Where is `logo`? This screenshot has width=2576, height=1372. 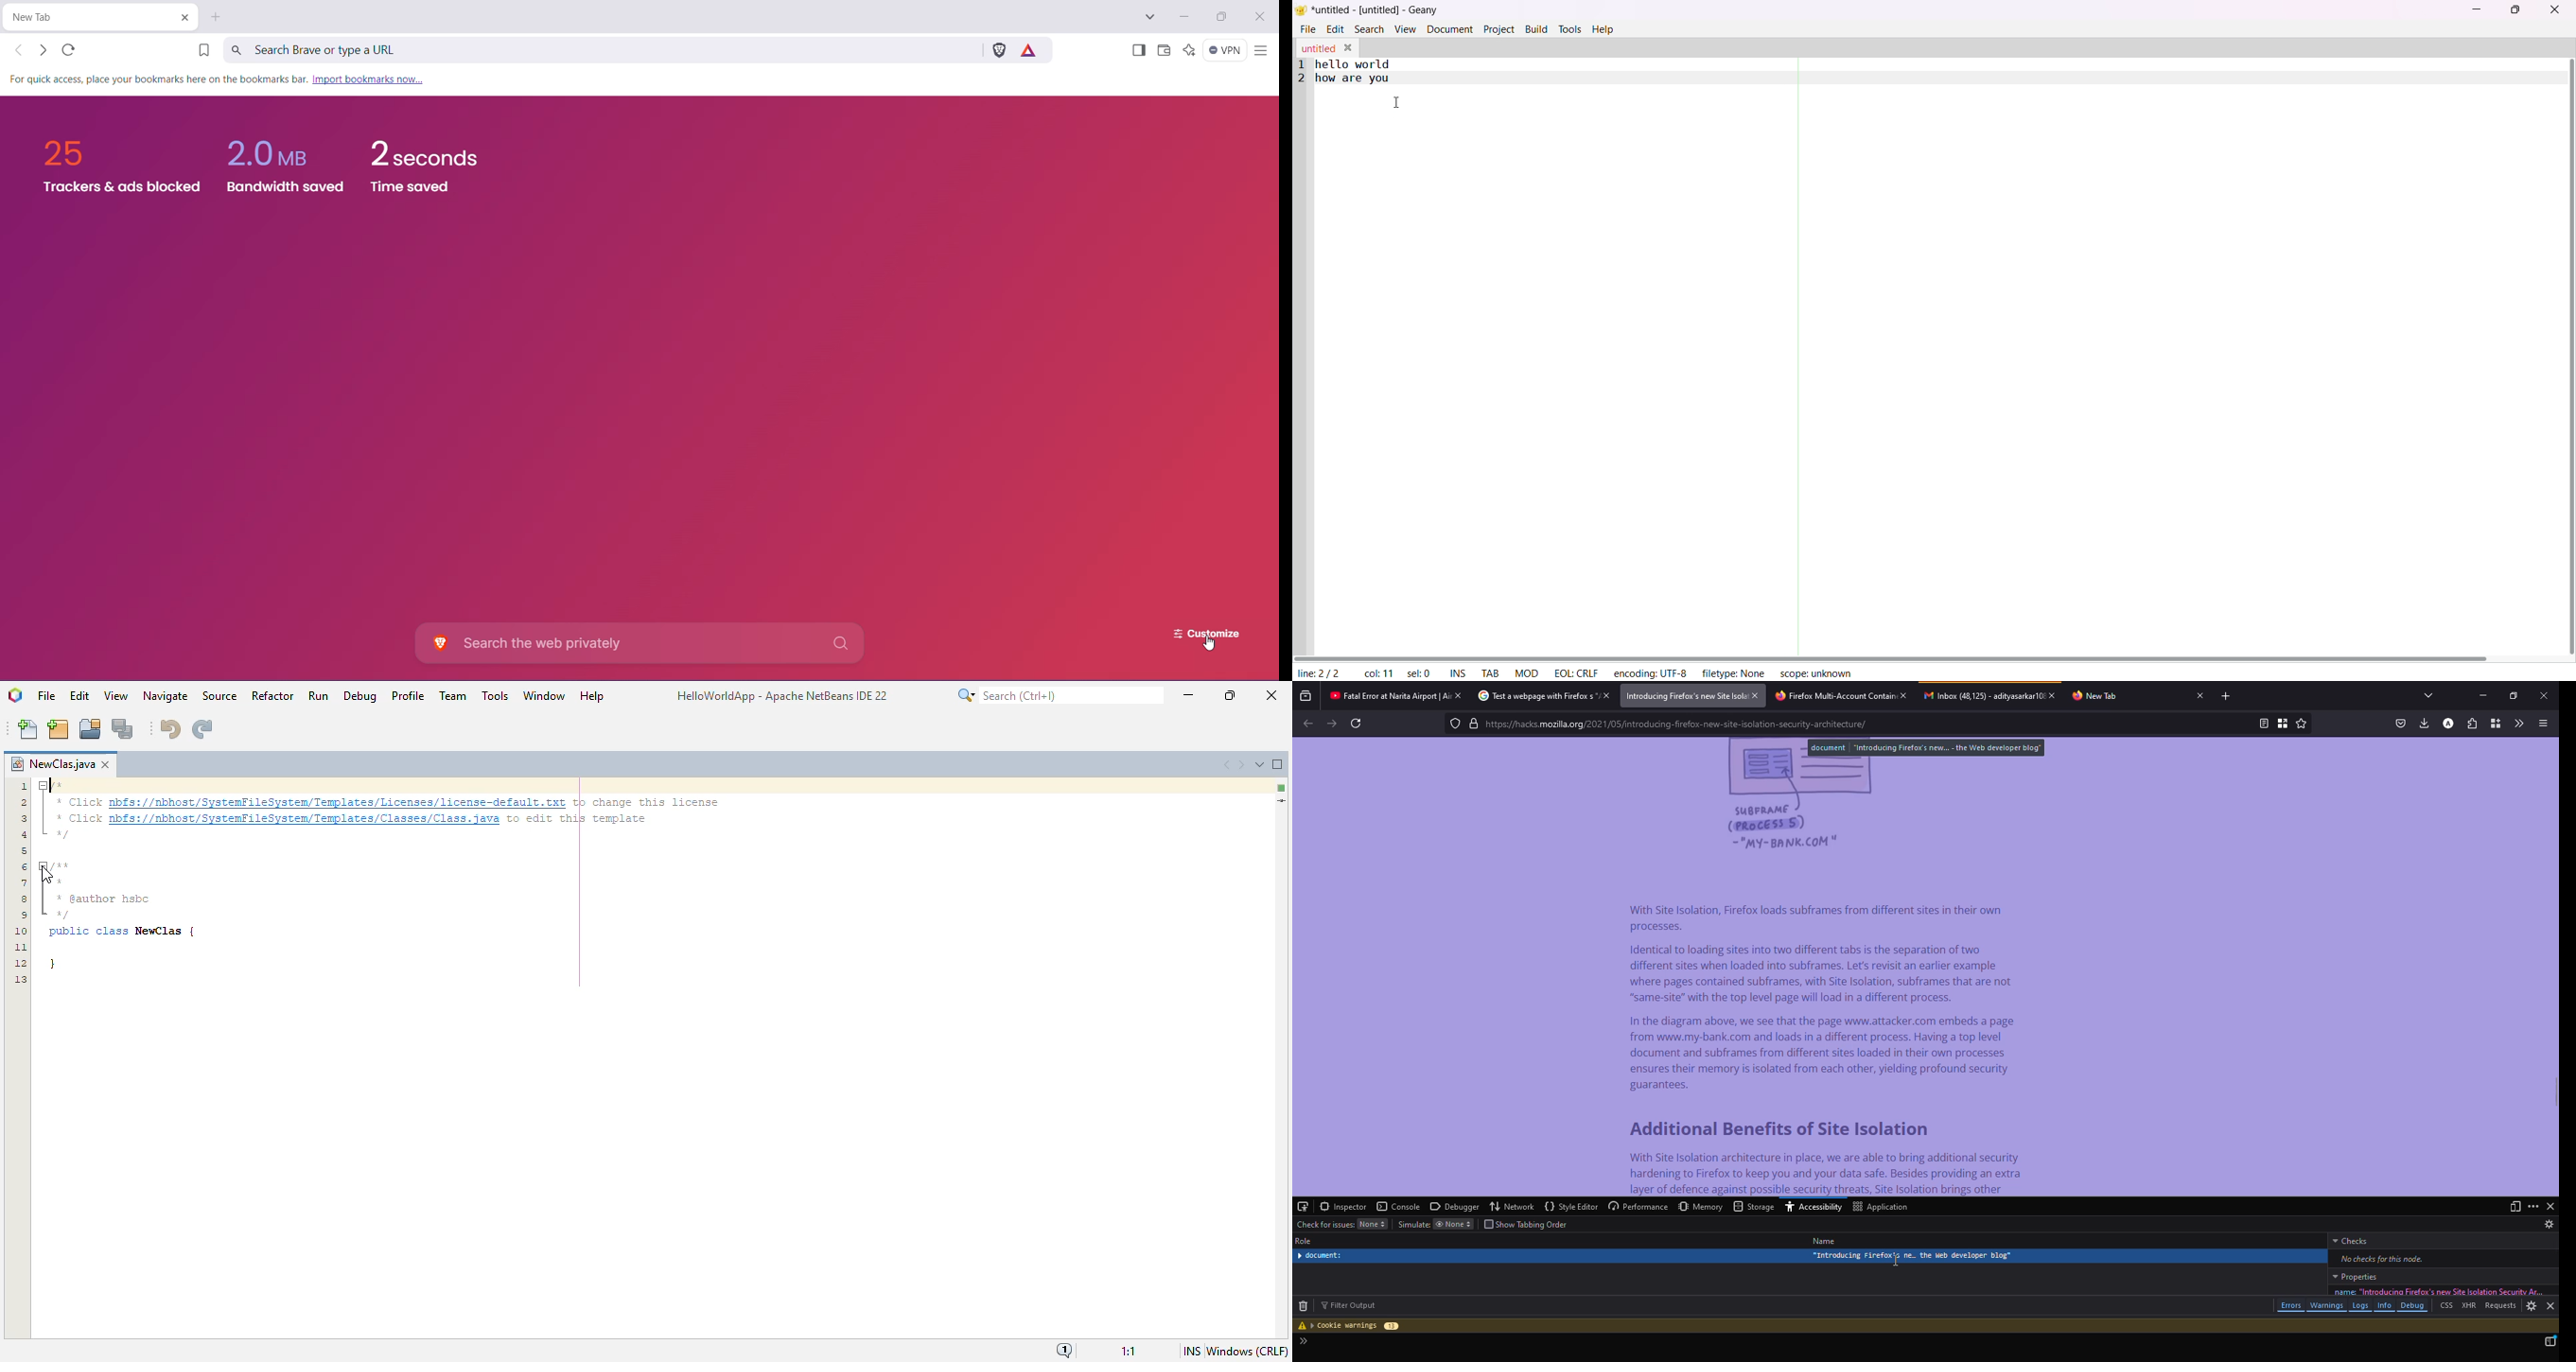
logo is located at coordinates (15, 695).